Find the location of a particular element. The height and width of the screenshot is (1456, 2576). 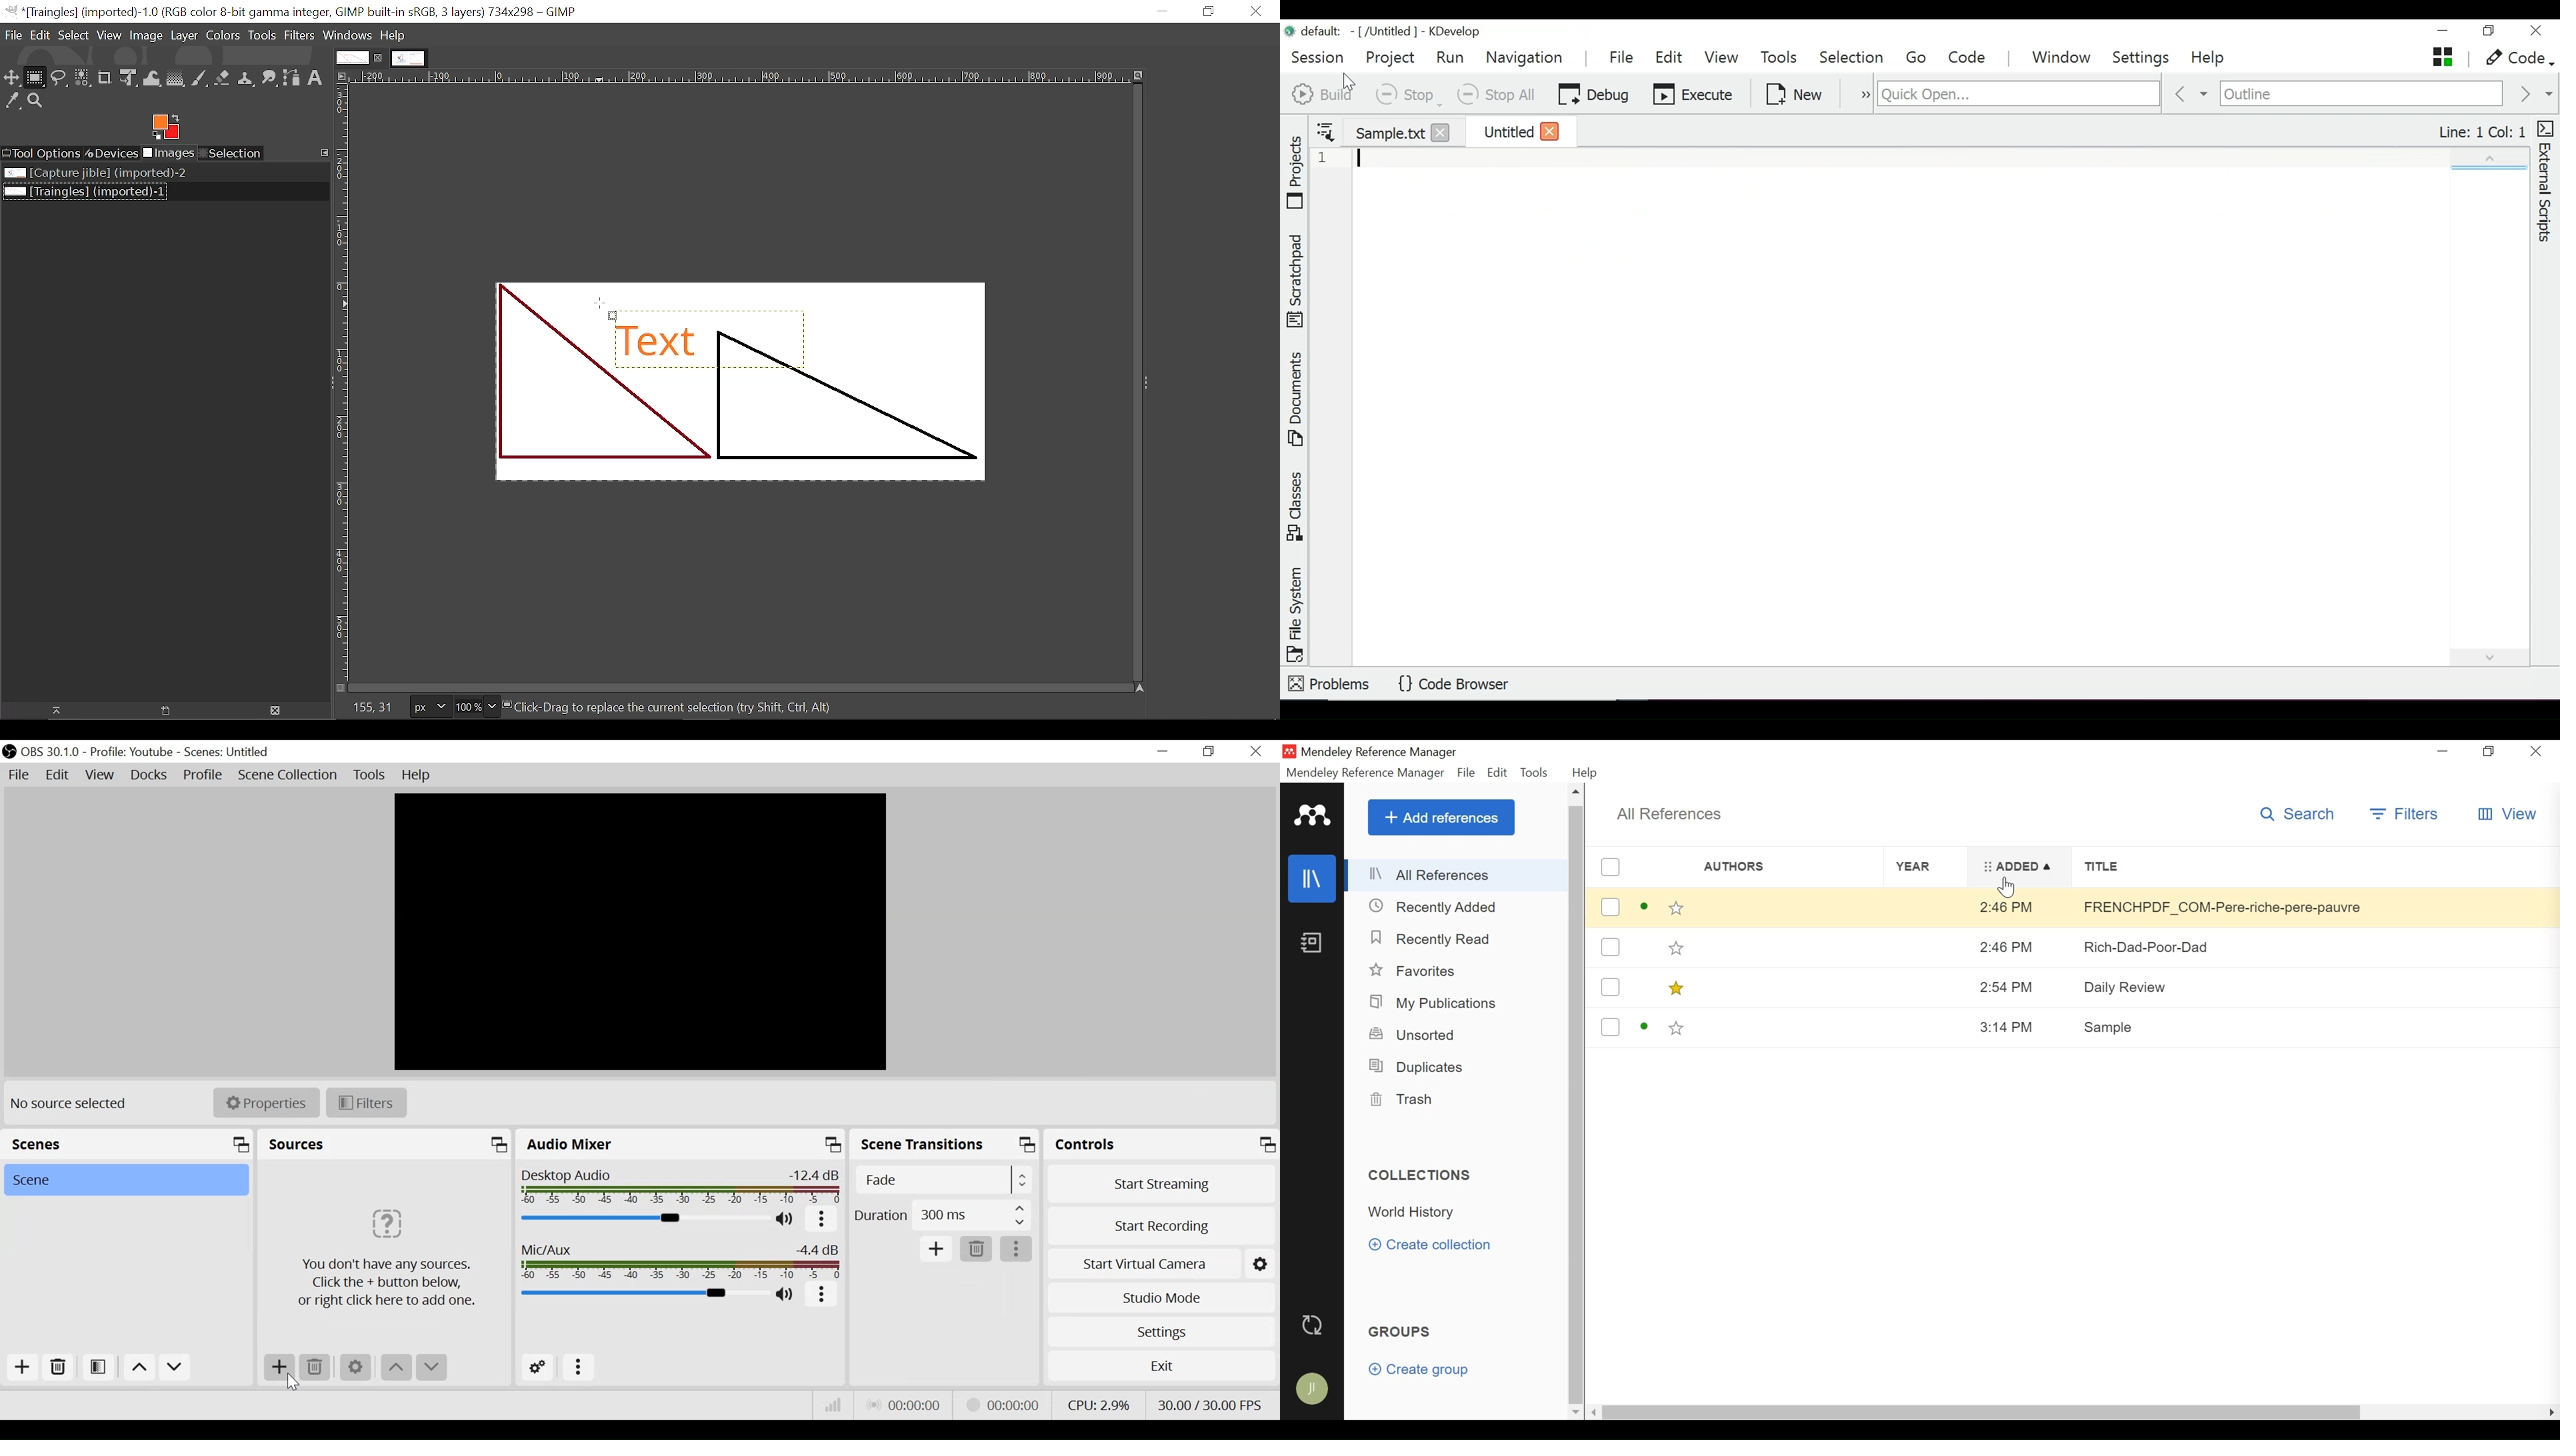

No source selected is located at coordinates (74, 1104).